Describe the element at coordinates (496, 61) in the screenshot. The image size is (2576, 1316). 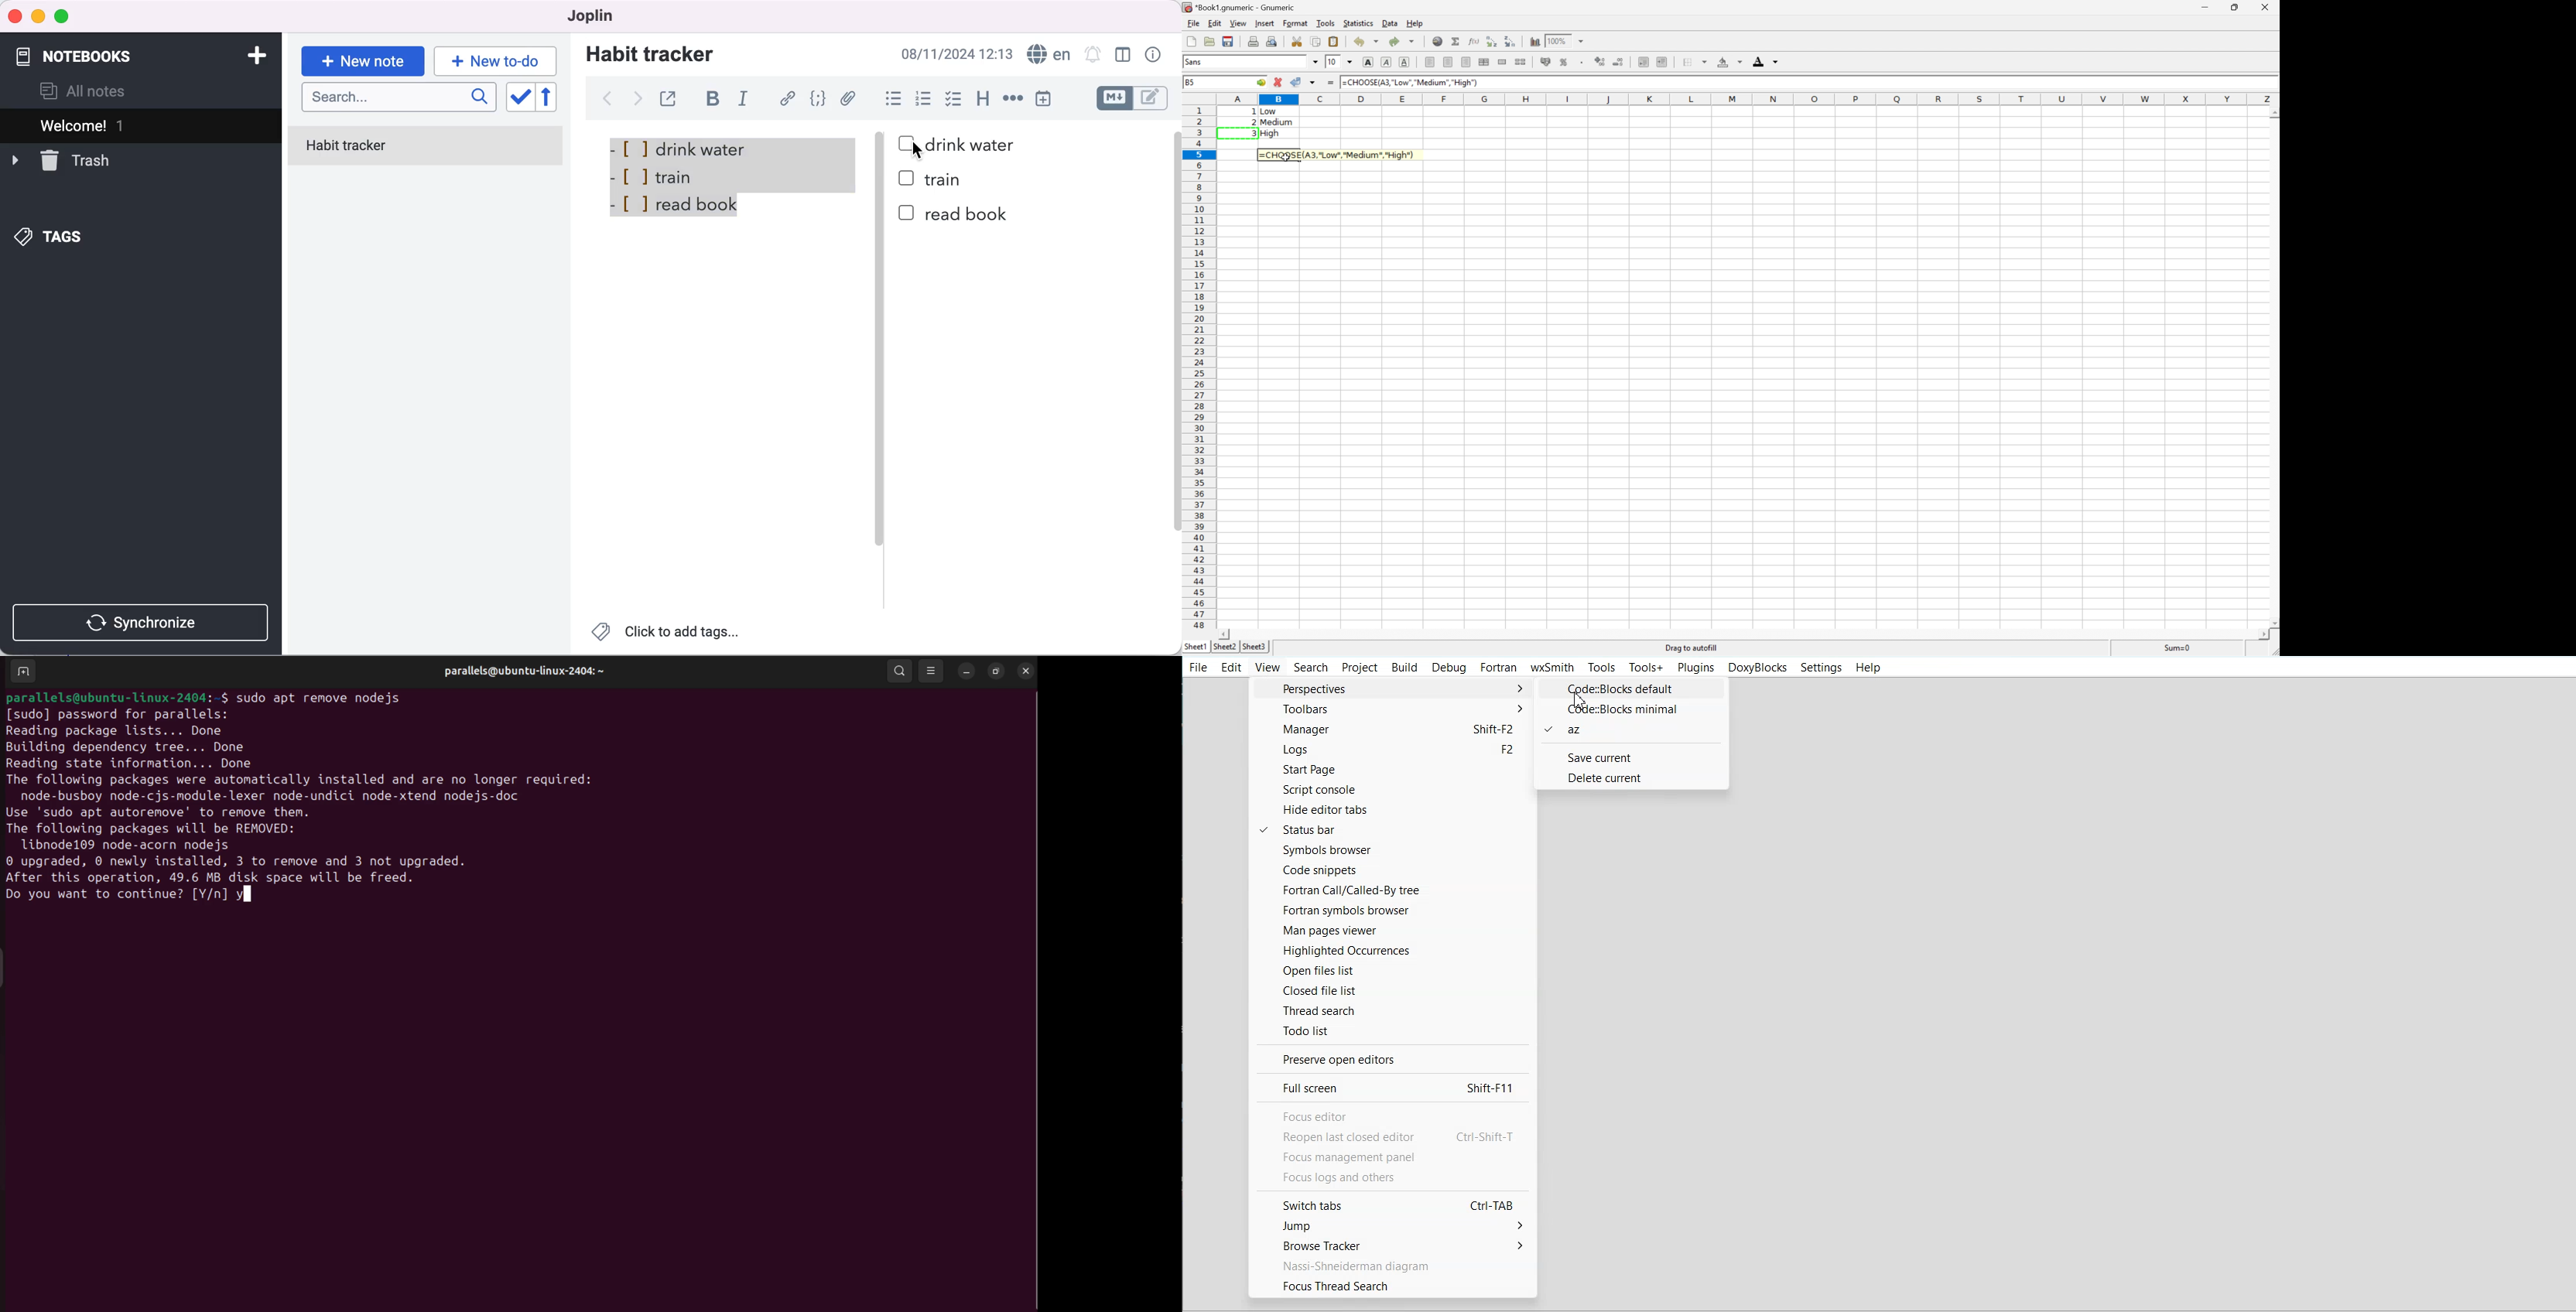
I see `typing` at that location.